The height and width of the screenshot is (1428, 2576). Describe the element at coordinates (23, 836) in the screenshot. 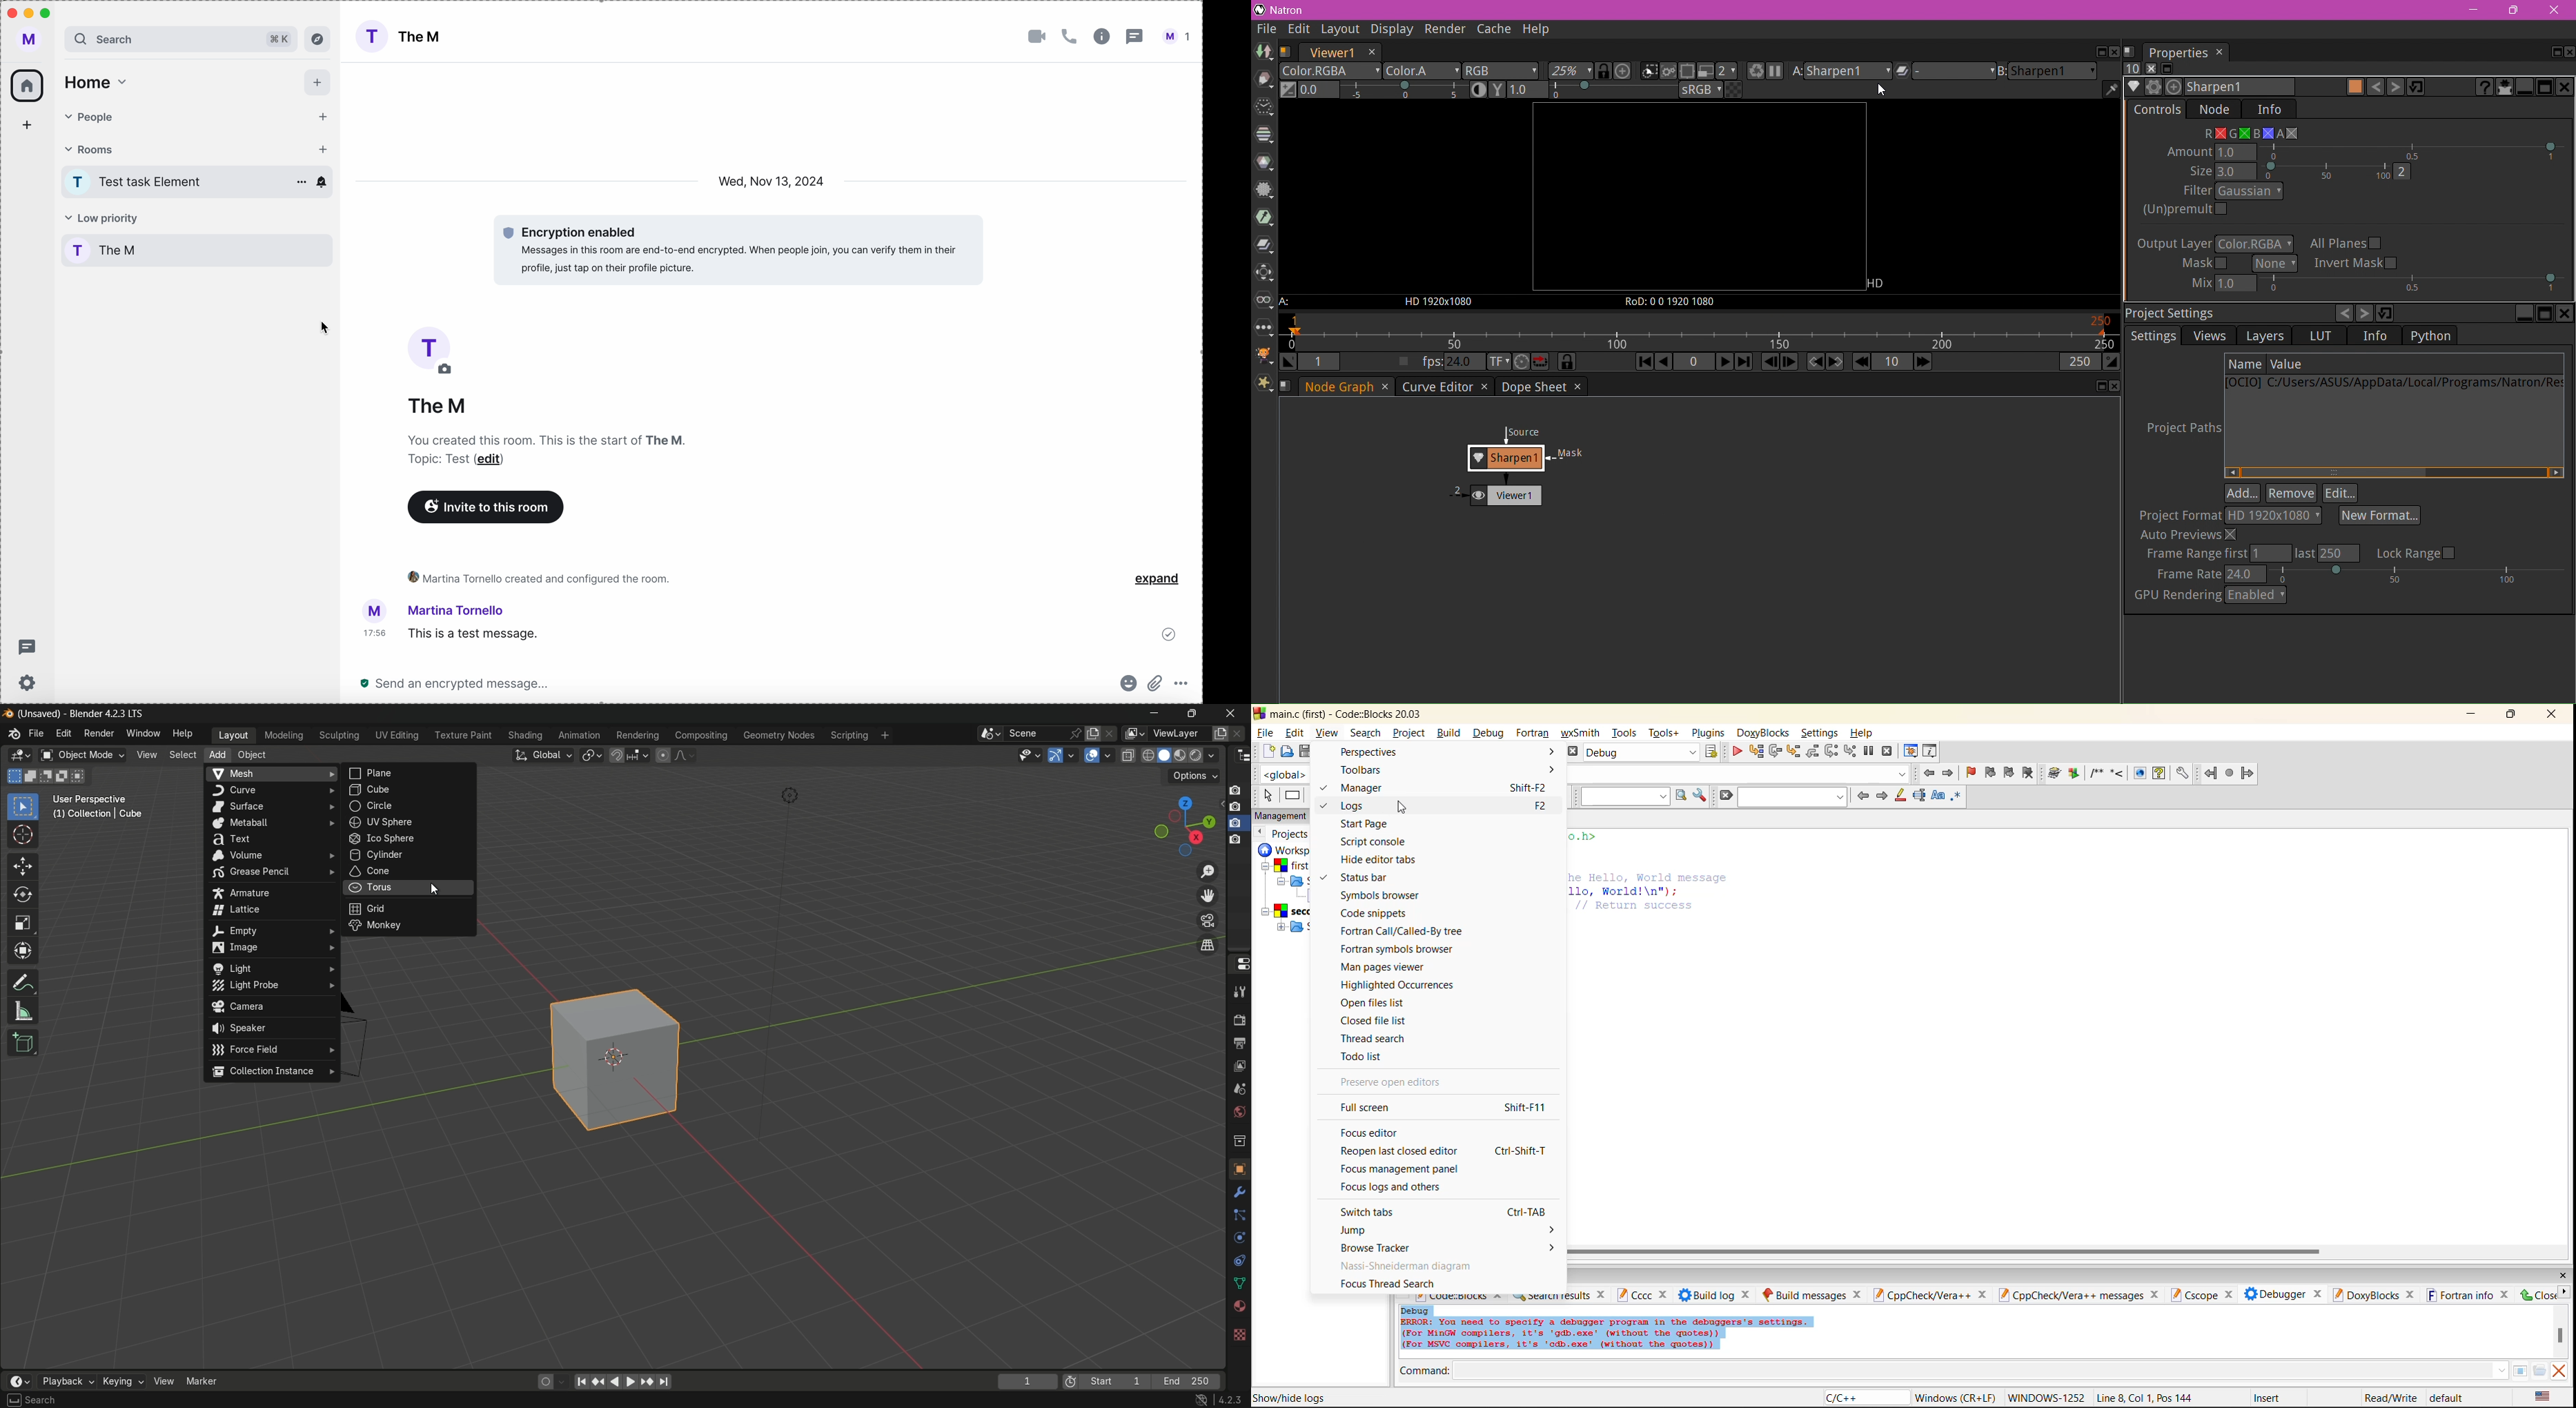

I see `cursor` at that location.